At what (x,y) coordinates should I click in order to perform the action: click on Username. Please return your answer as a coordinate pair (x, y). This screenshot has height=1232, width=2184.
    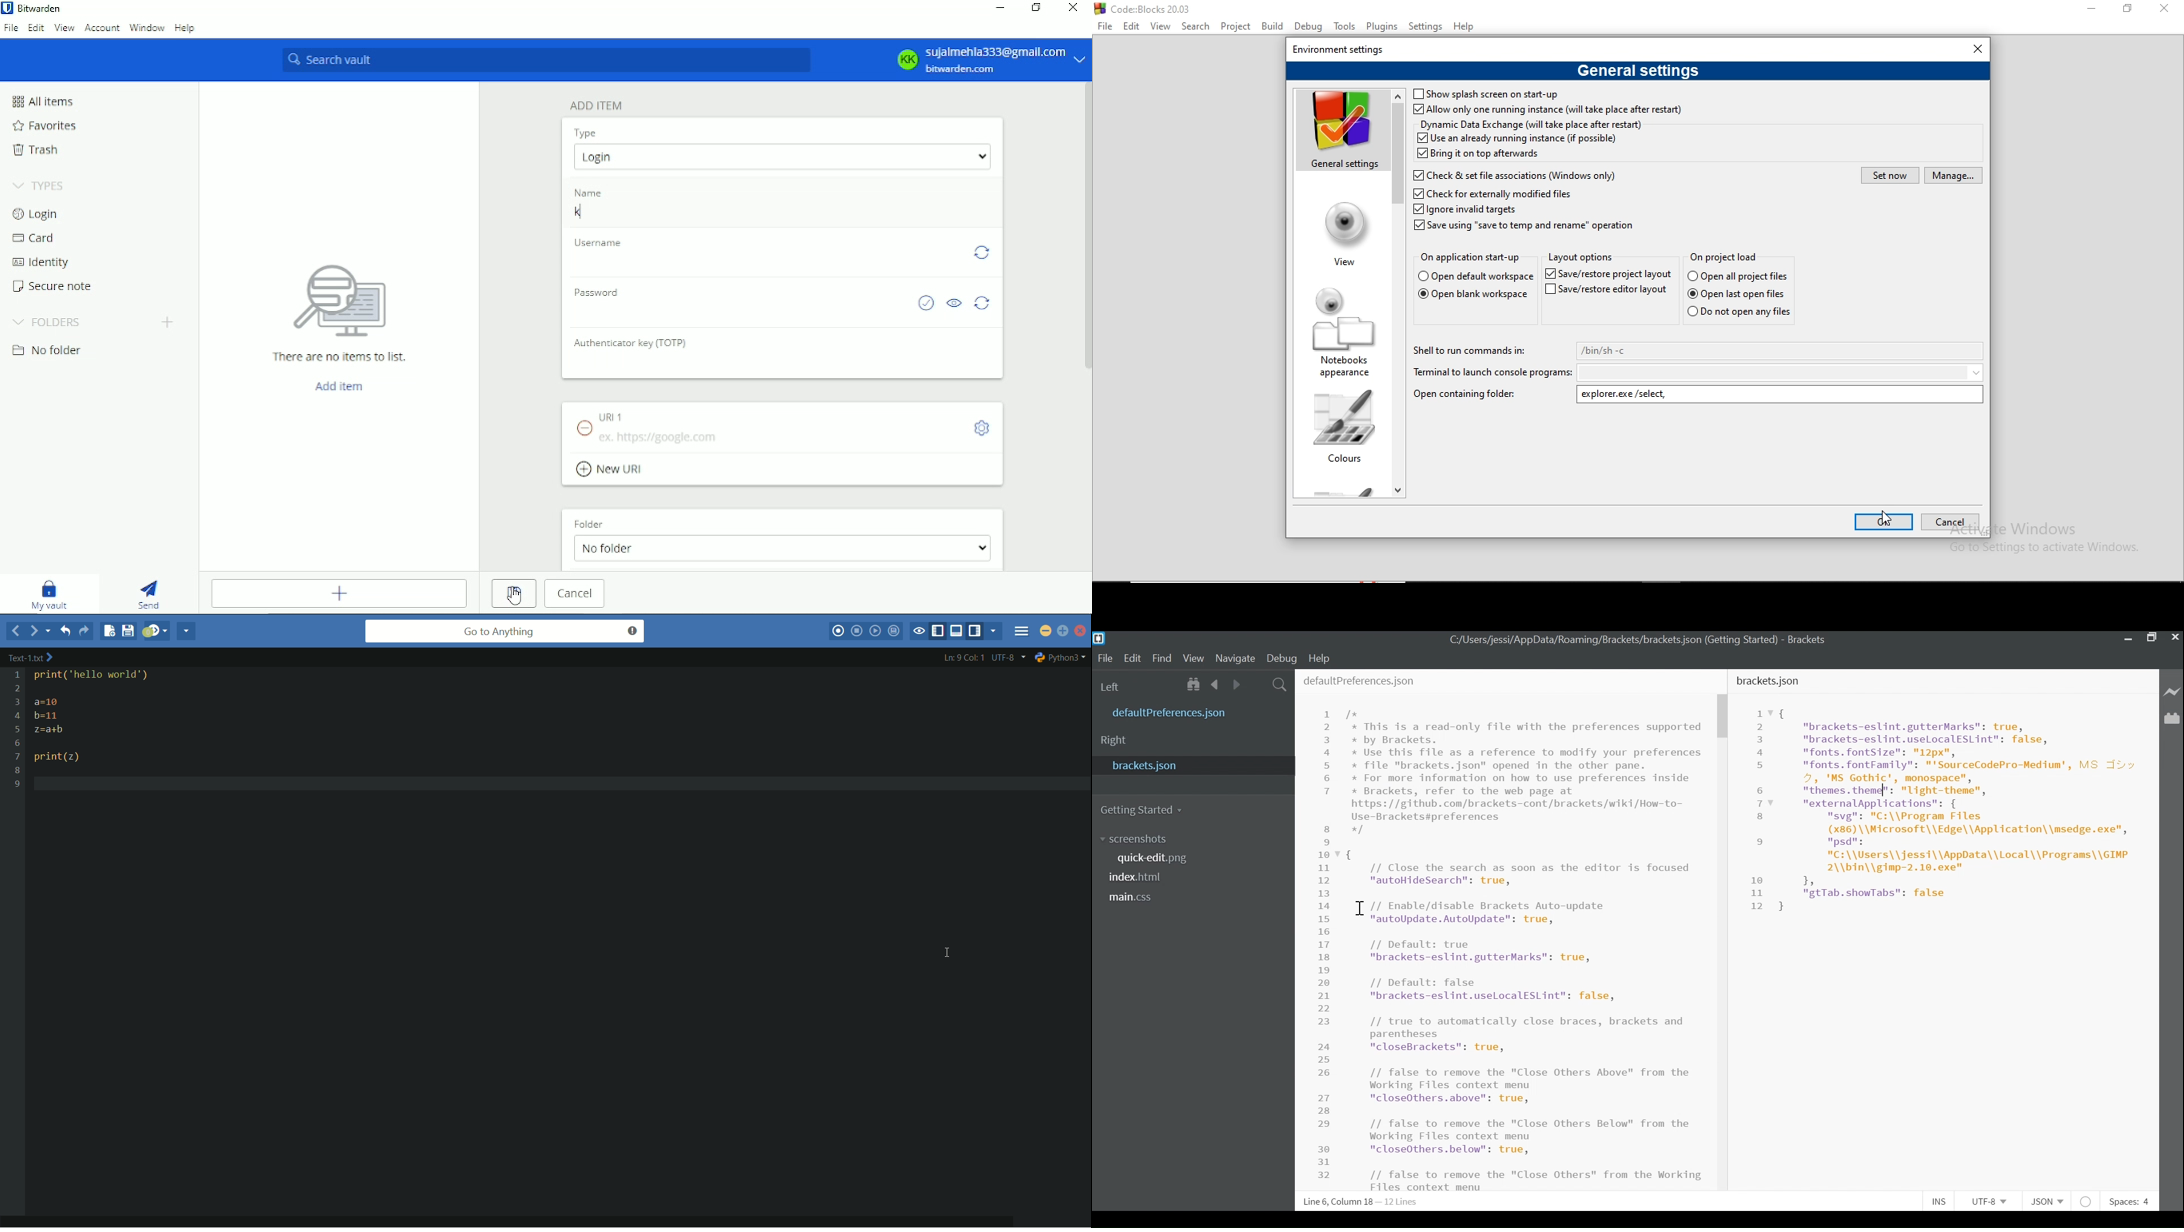
    Looking at the image, I should click on (595, 242).